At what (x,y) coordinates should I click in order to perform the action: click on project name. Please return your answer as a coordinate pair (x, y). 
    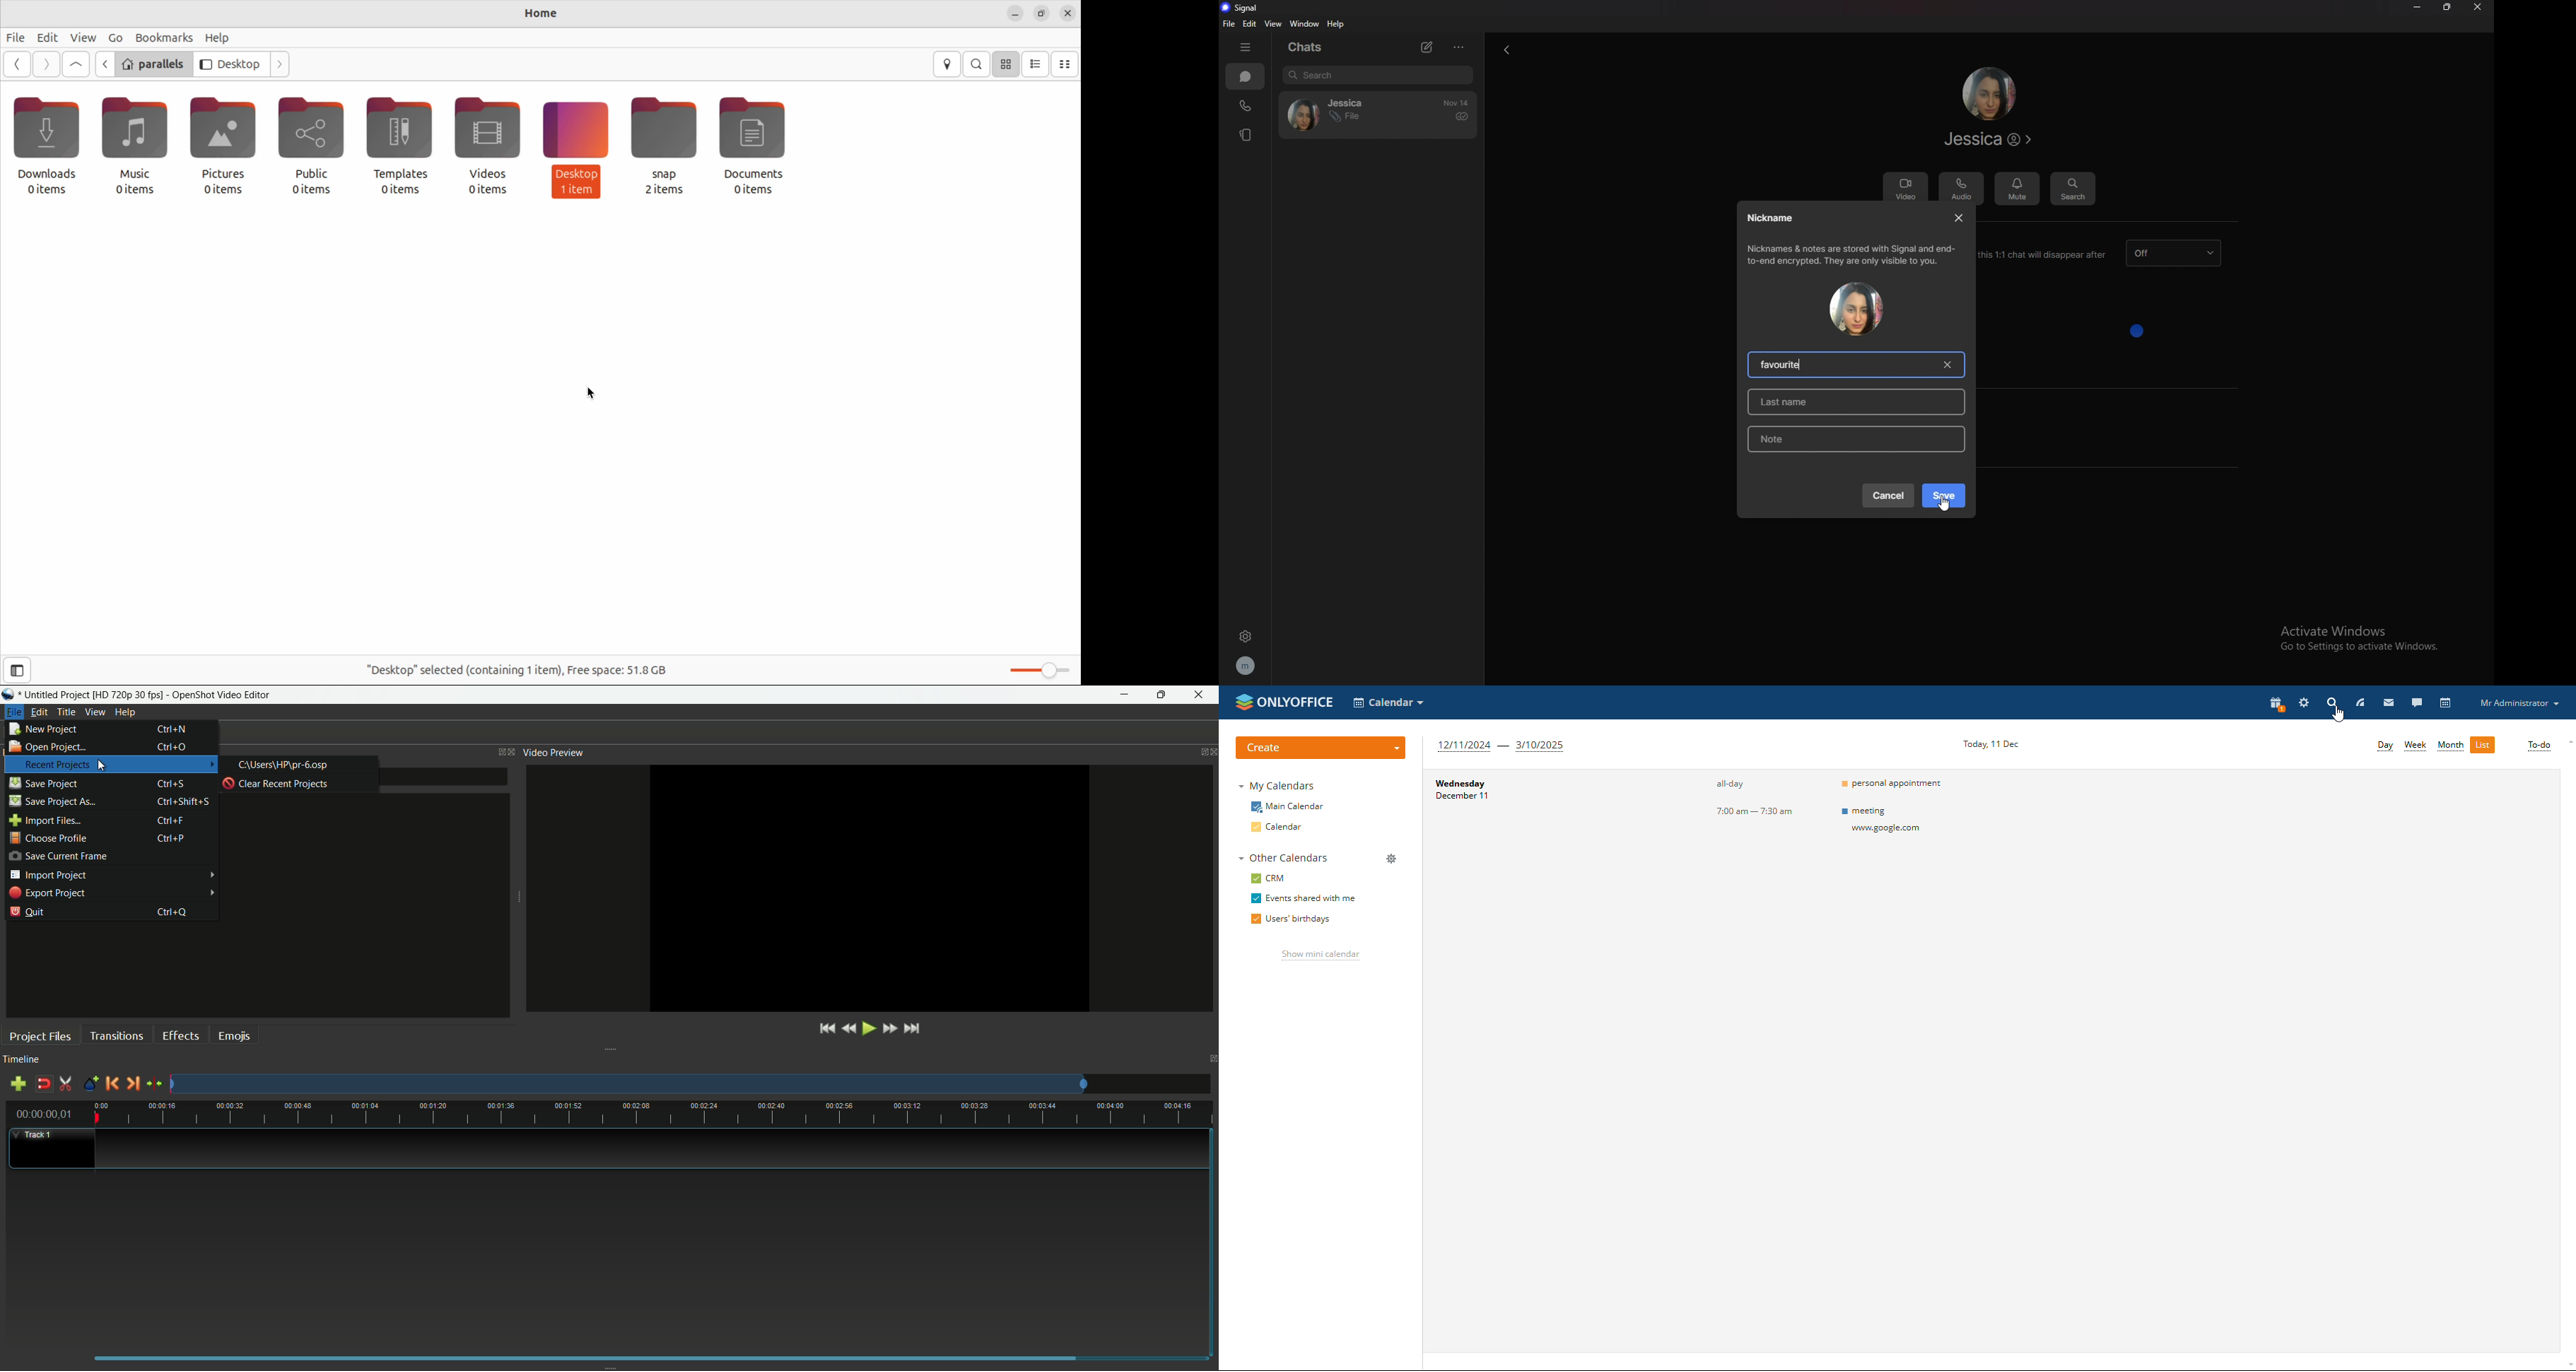
    Looking at the image, I should click on (55, 695).